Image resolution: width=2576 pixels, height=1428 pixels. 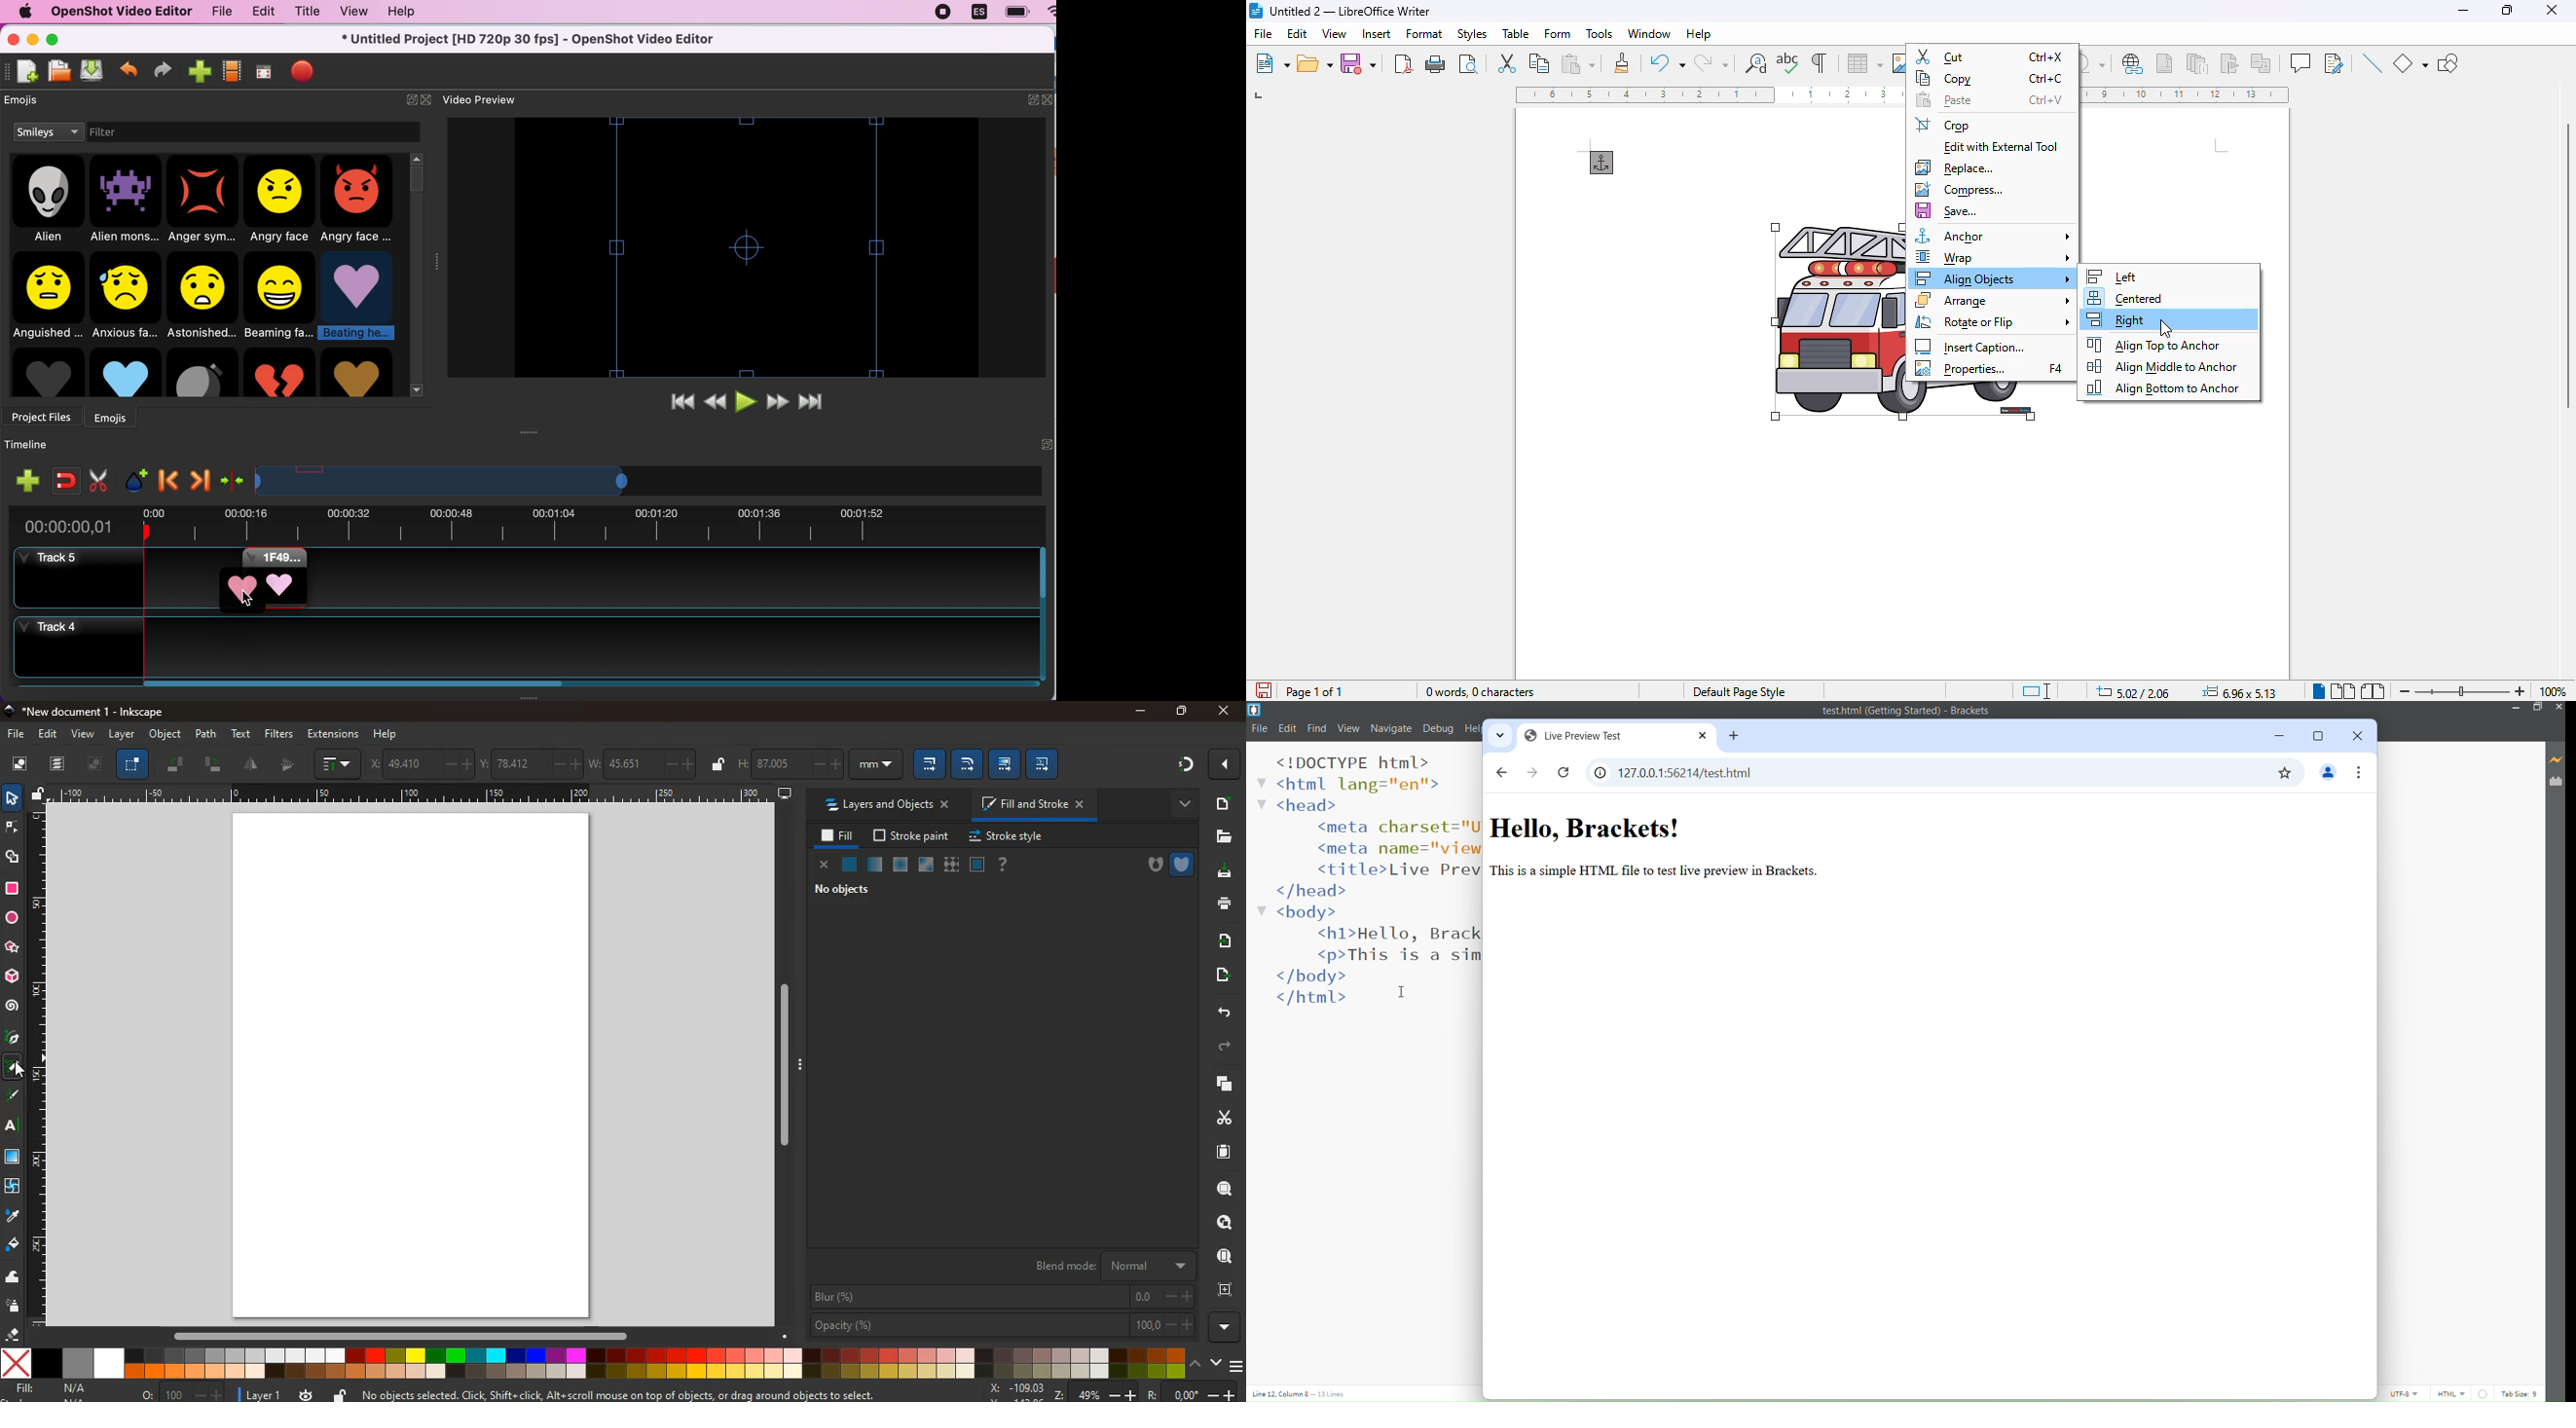 What do you see at coordinates (1954, 167) in the screenshot?
I see `replace` at bounding box center [1954, 167].